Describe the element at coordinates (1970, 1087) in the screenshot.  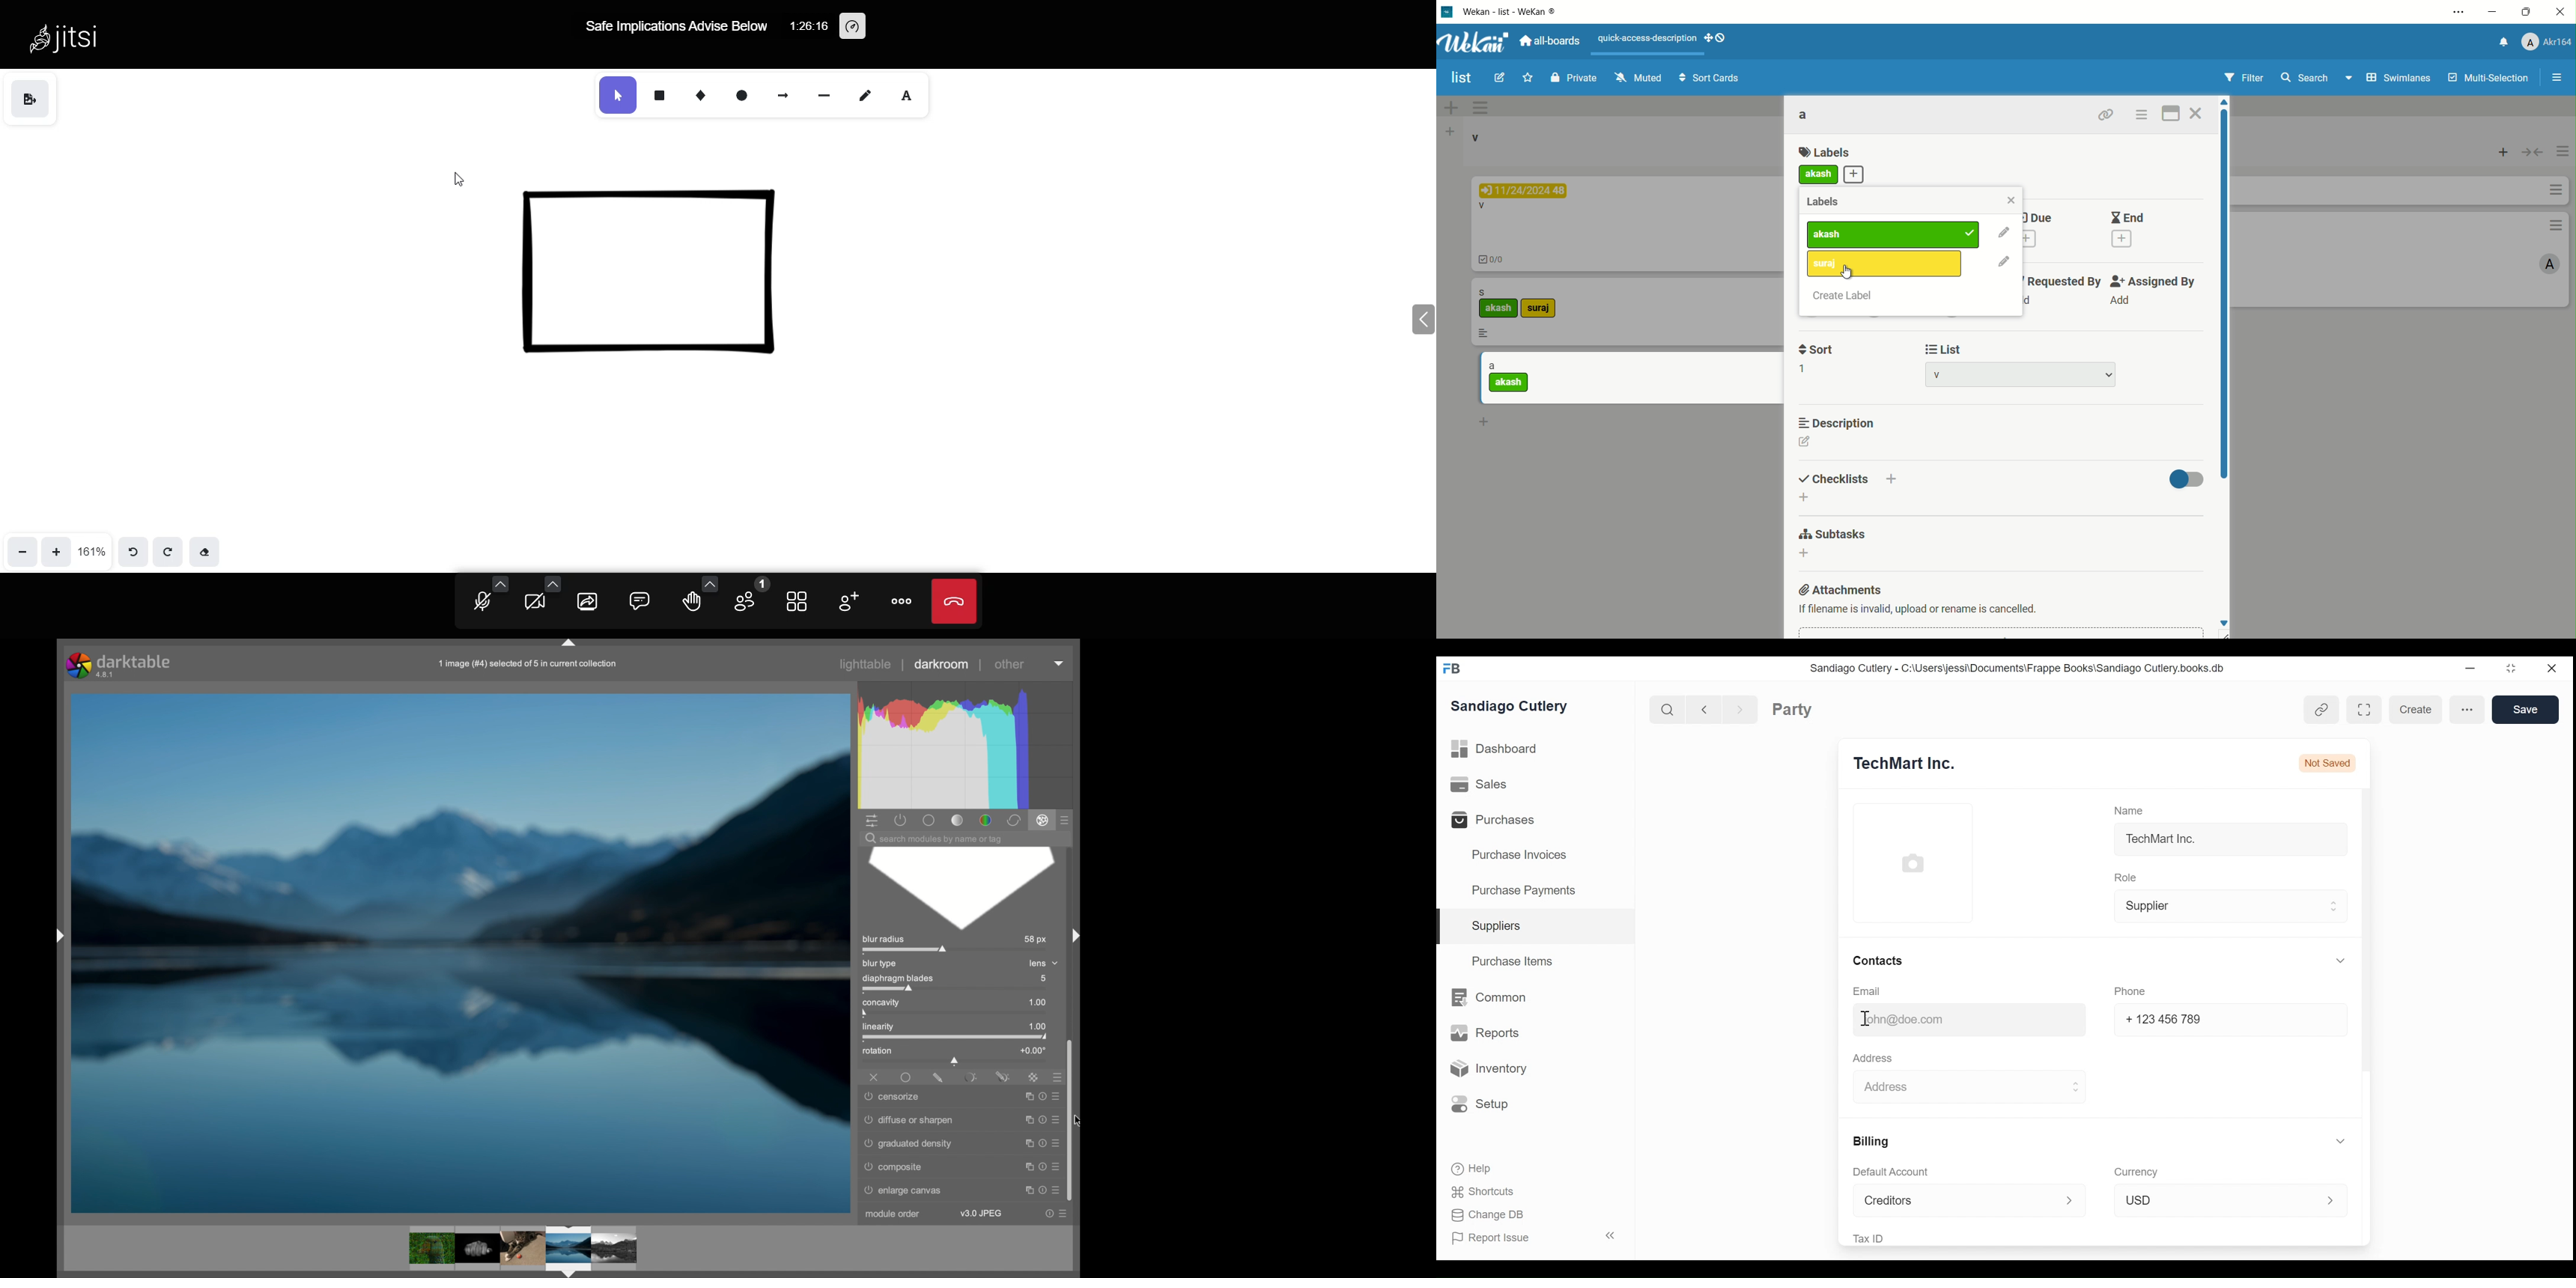
I see `Address` at that location.